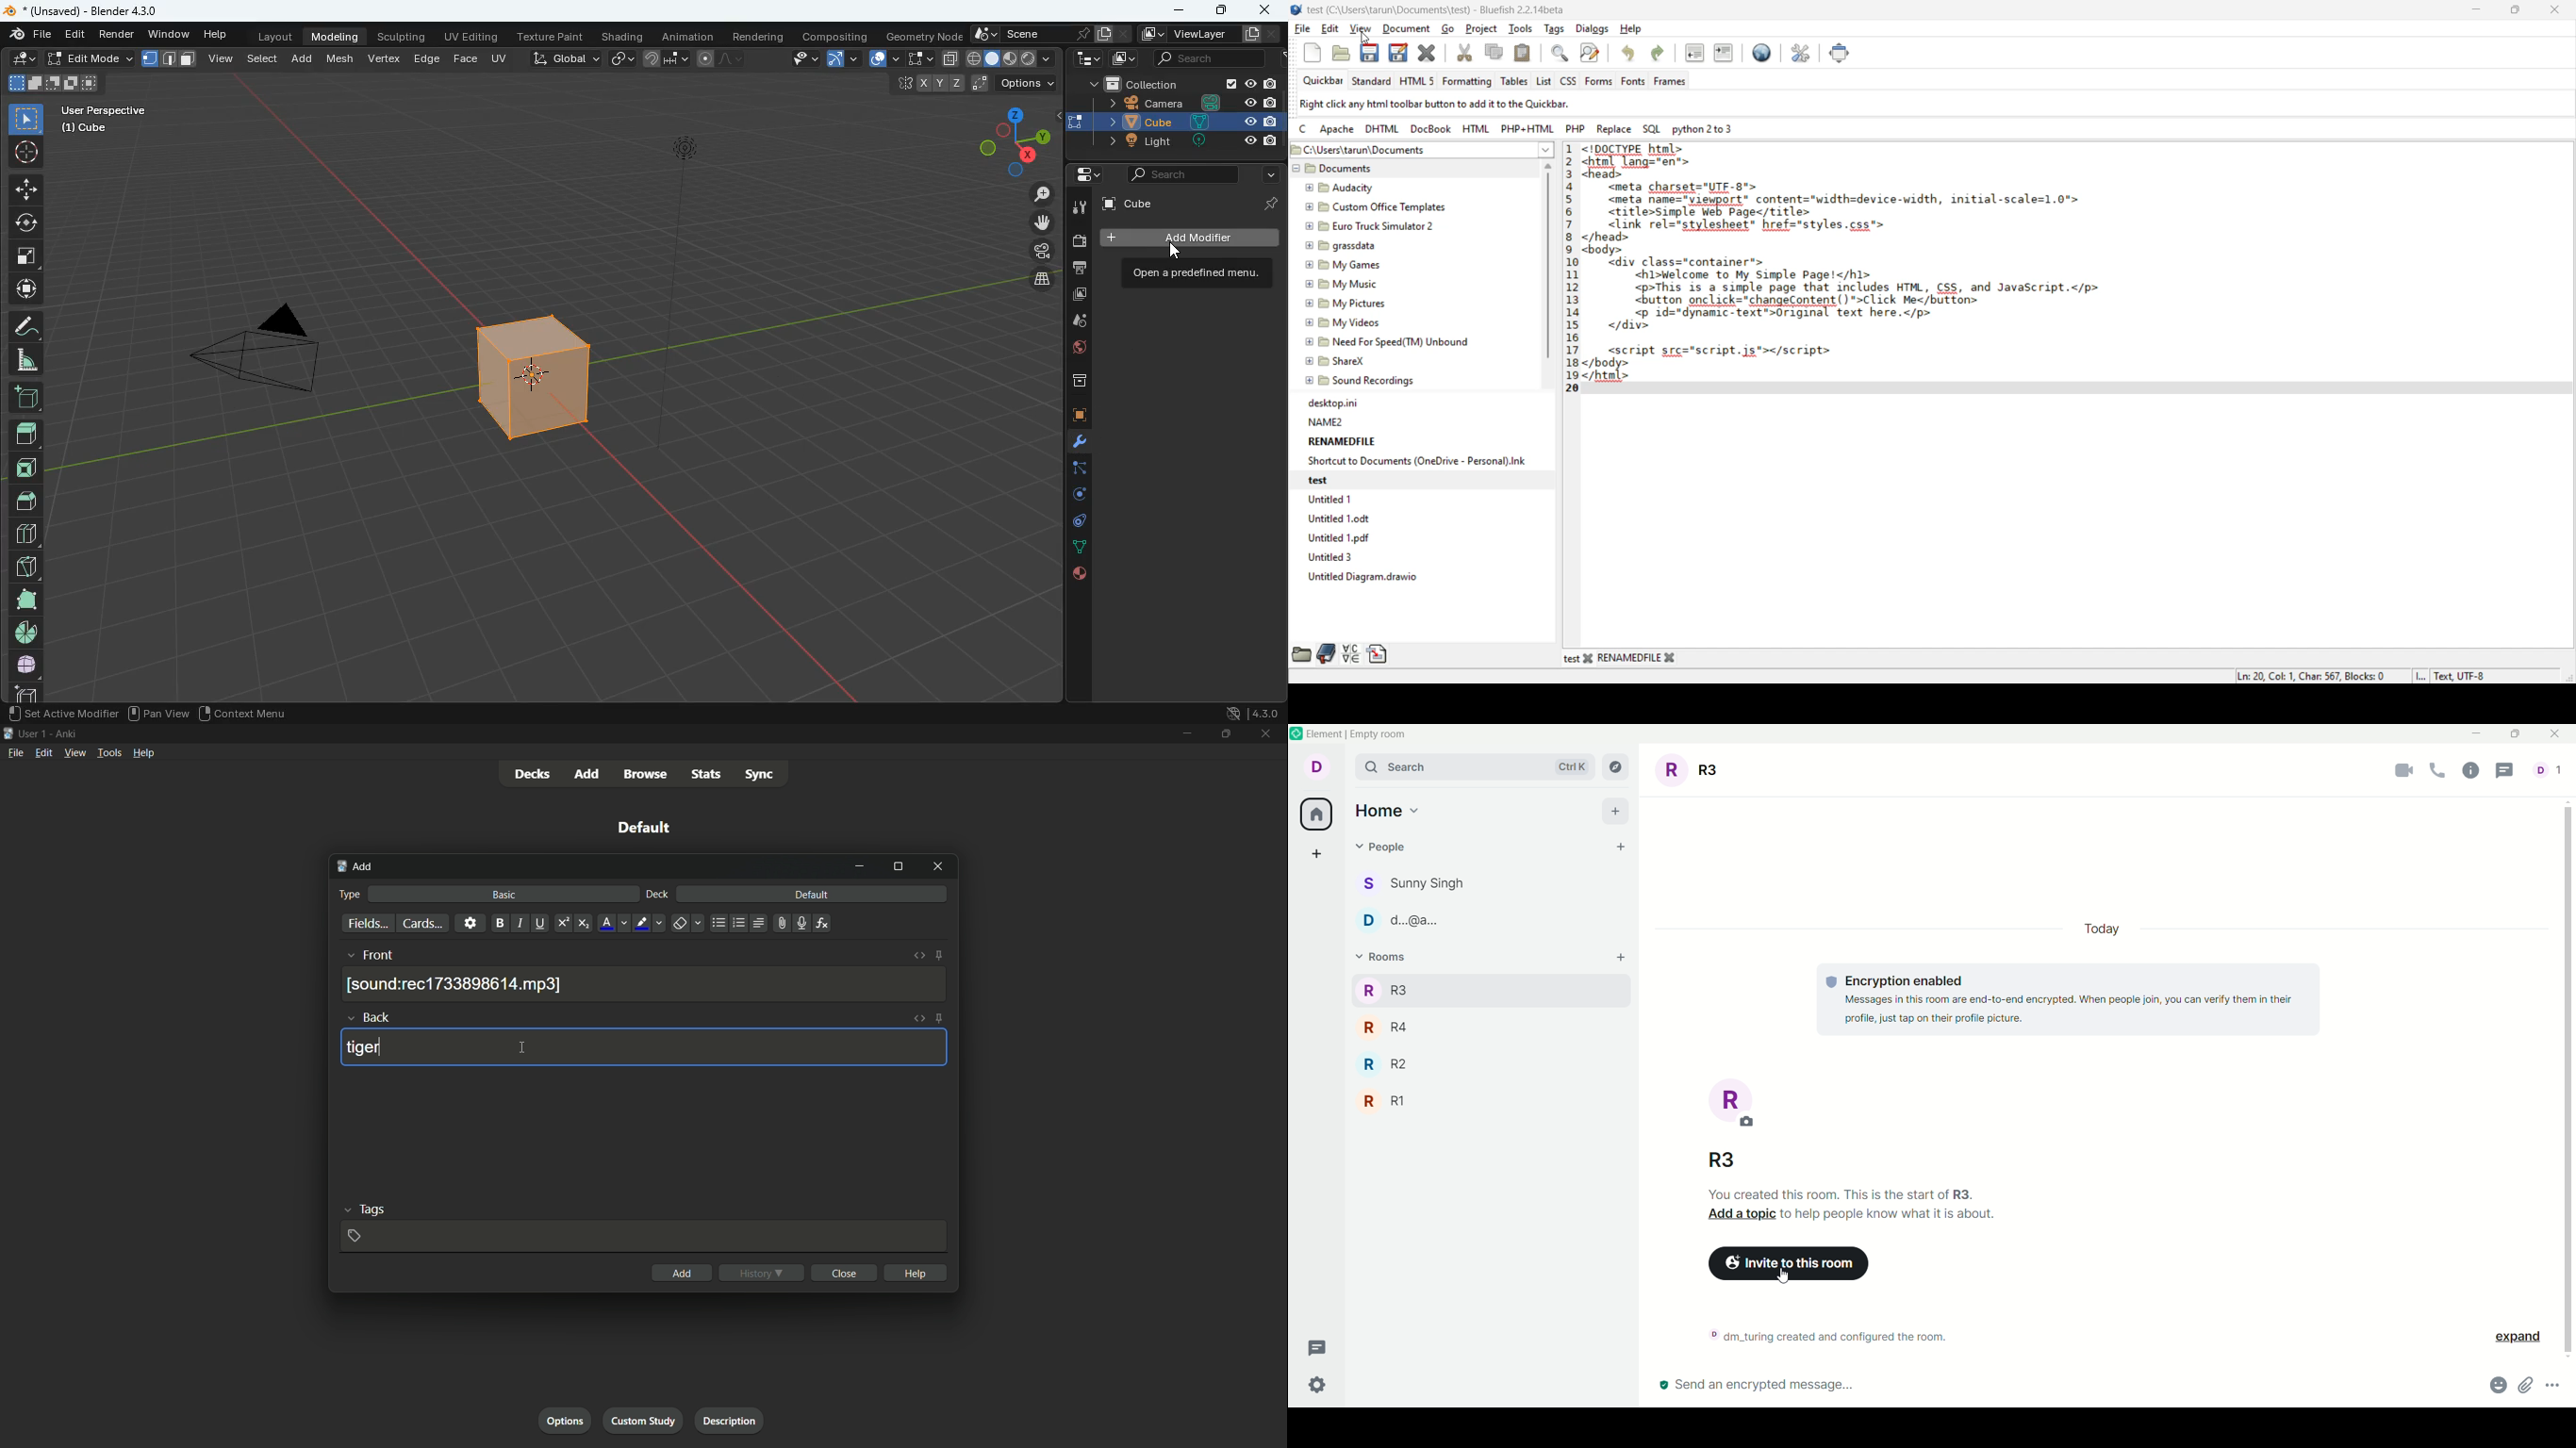 This screenshot has height=1456, width=2576. I want to click on rooms, so click(1386, 960).